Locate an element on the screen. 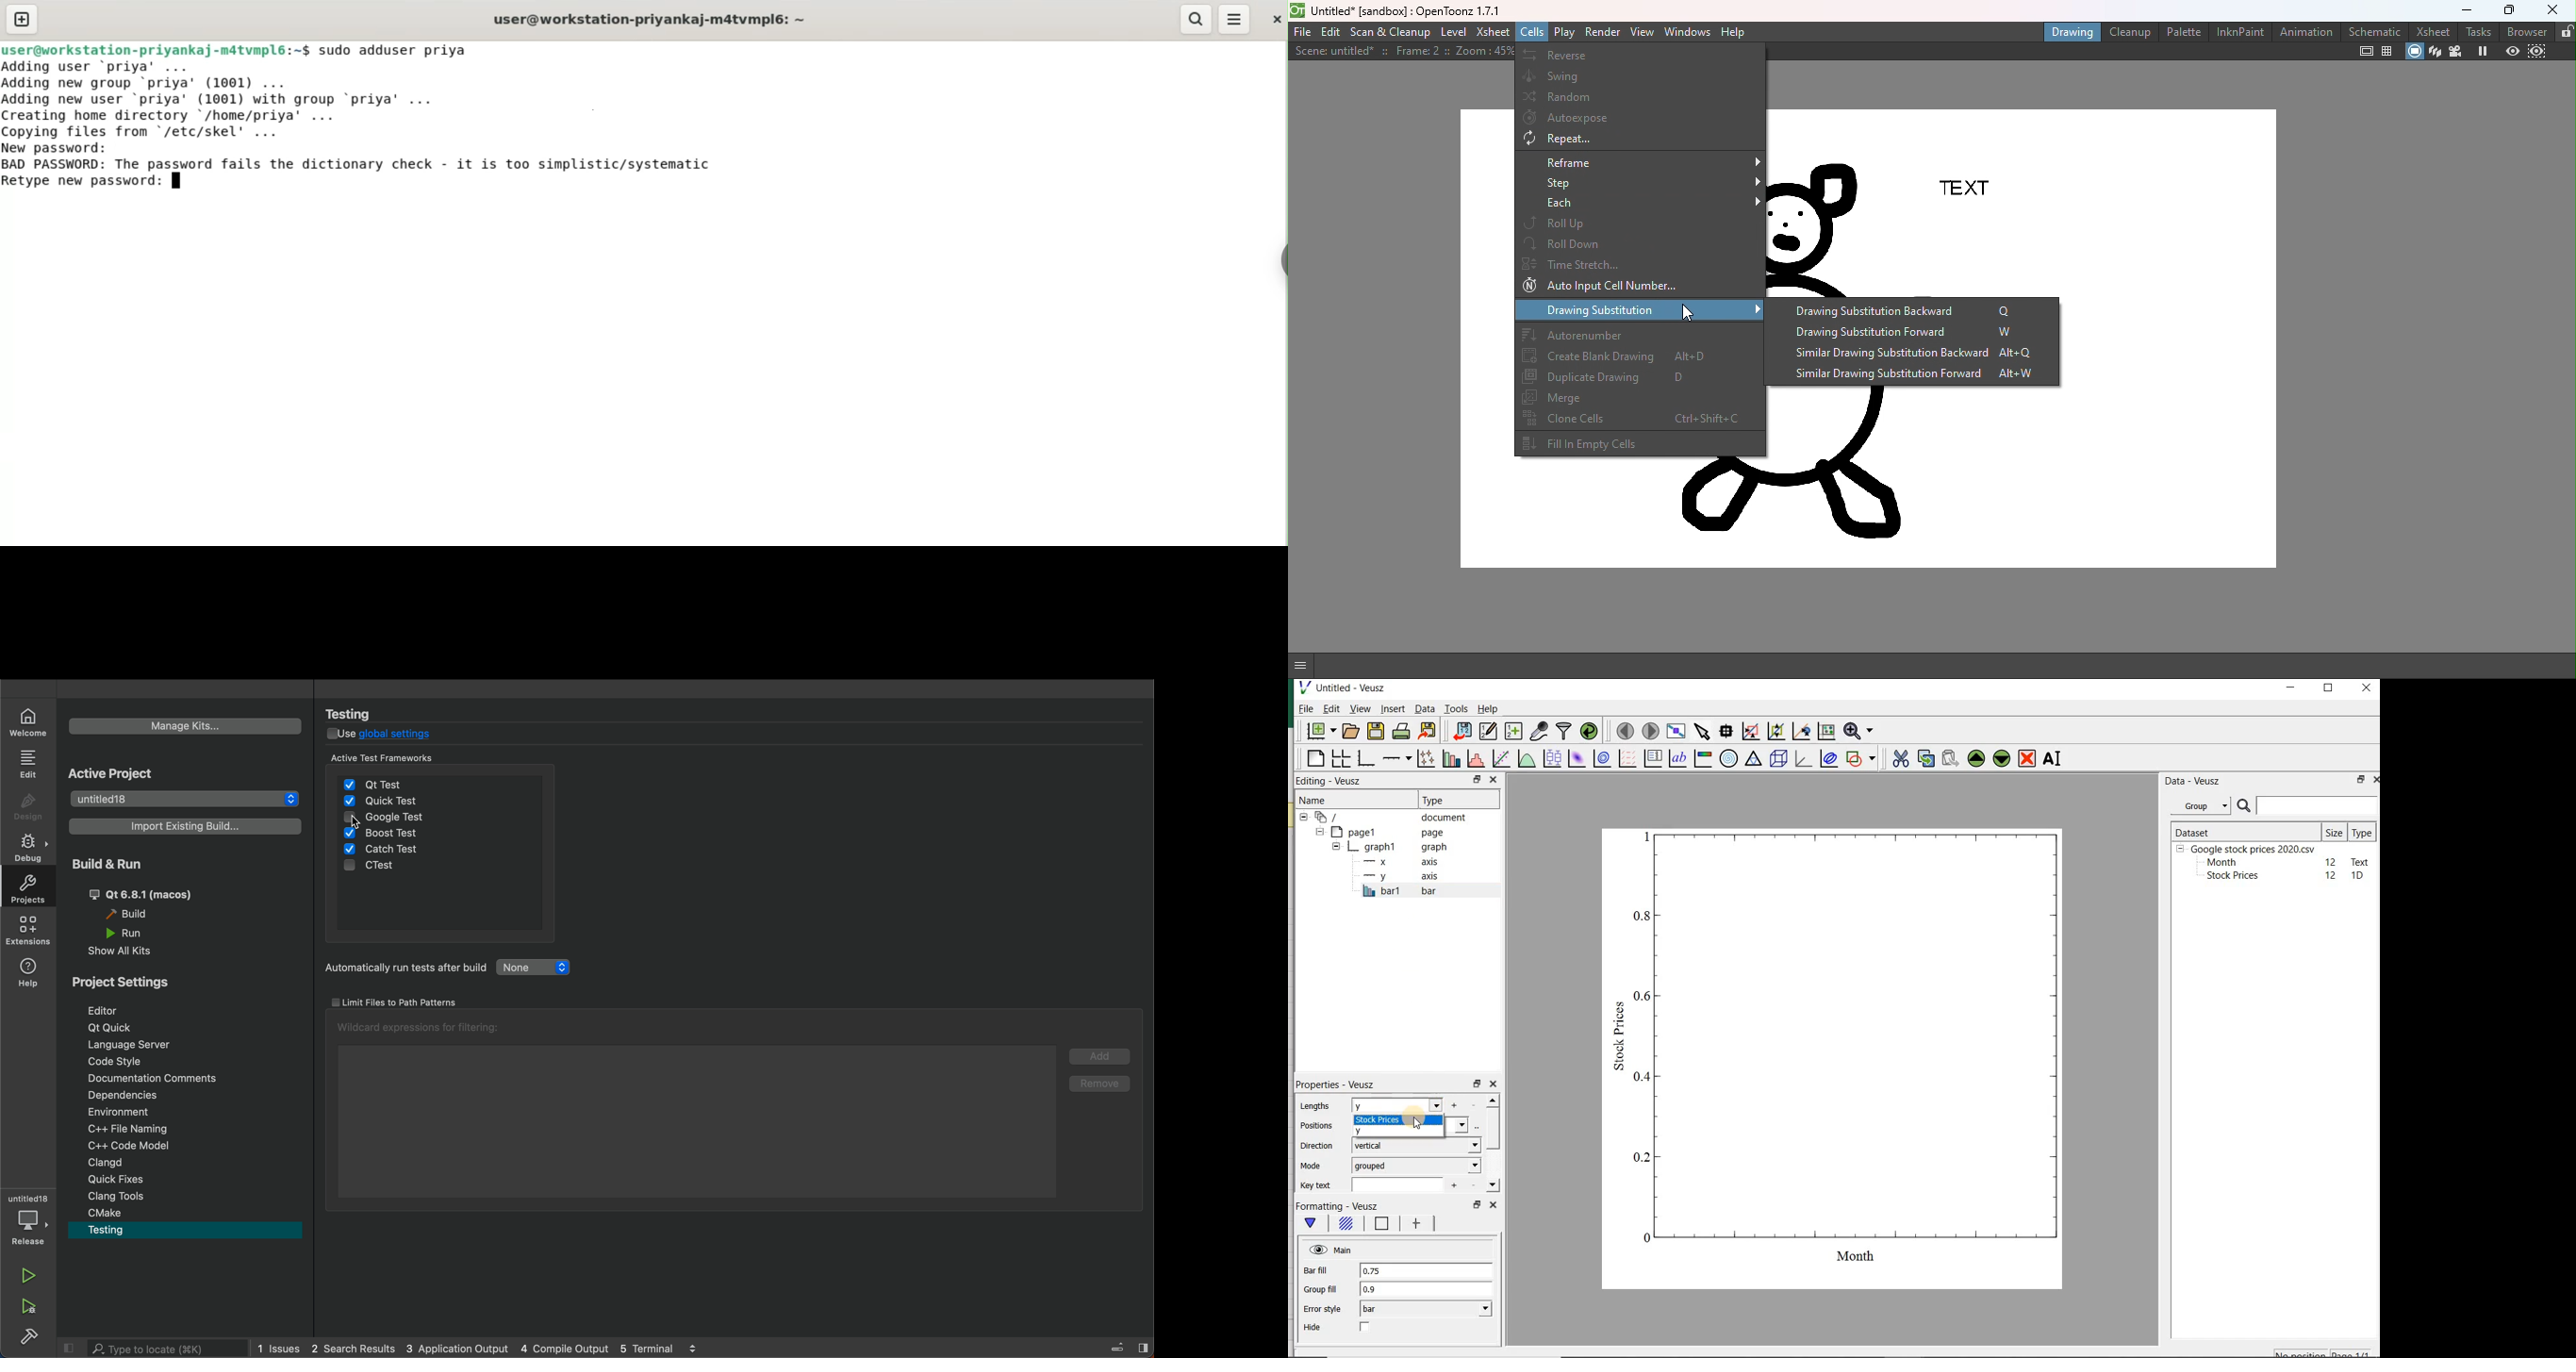 Image resolution: width=2576 pixels, height=1372 pixels. qt quick is located at coordinates (180, 1029).